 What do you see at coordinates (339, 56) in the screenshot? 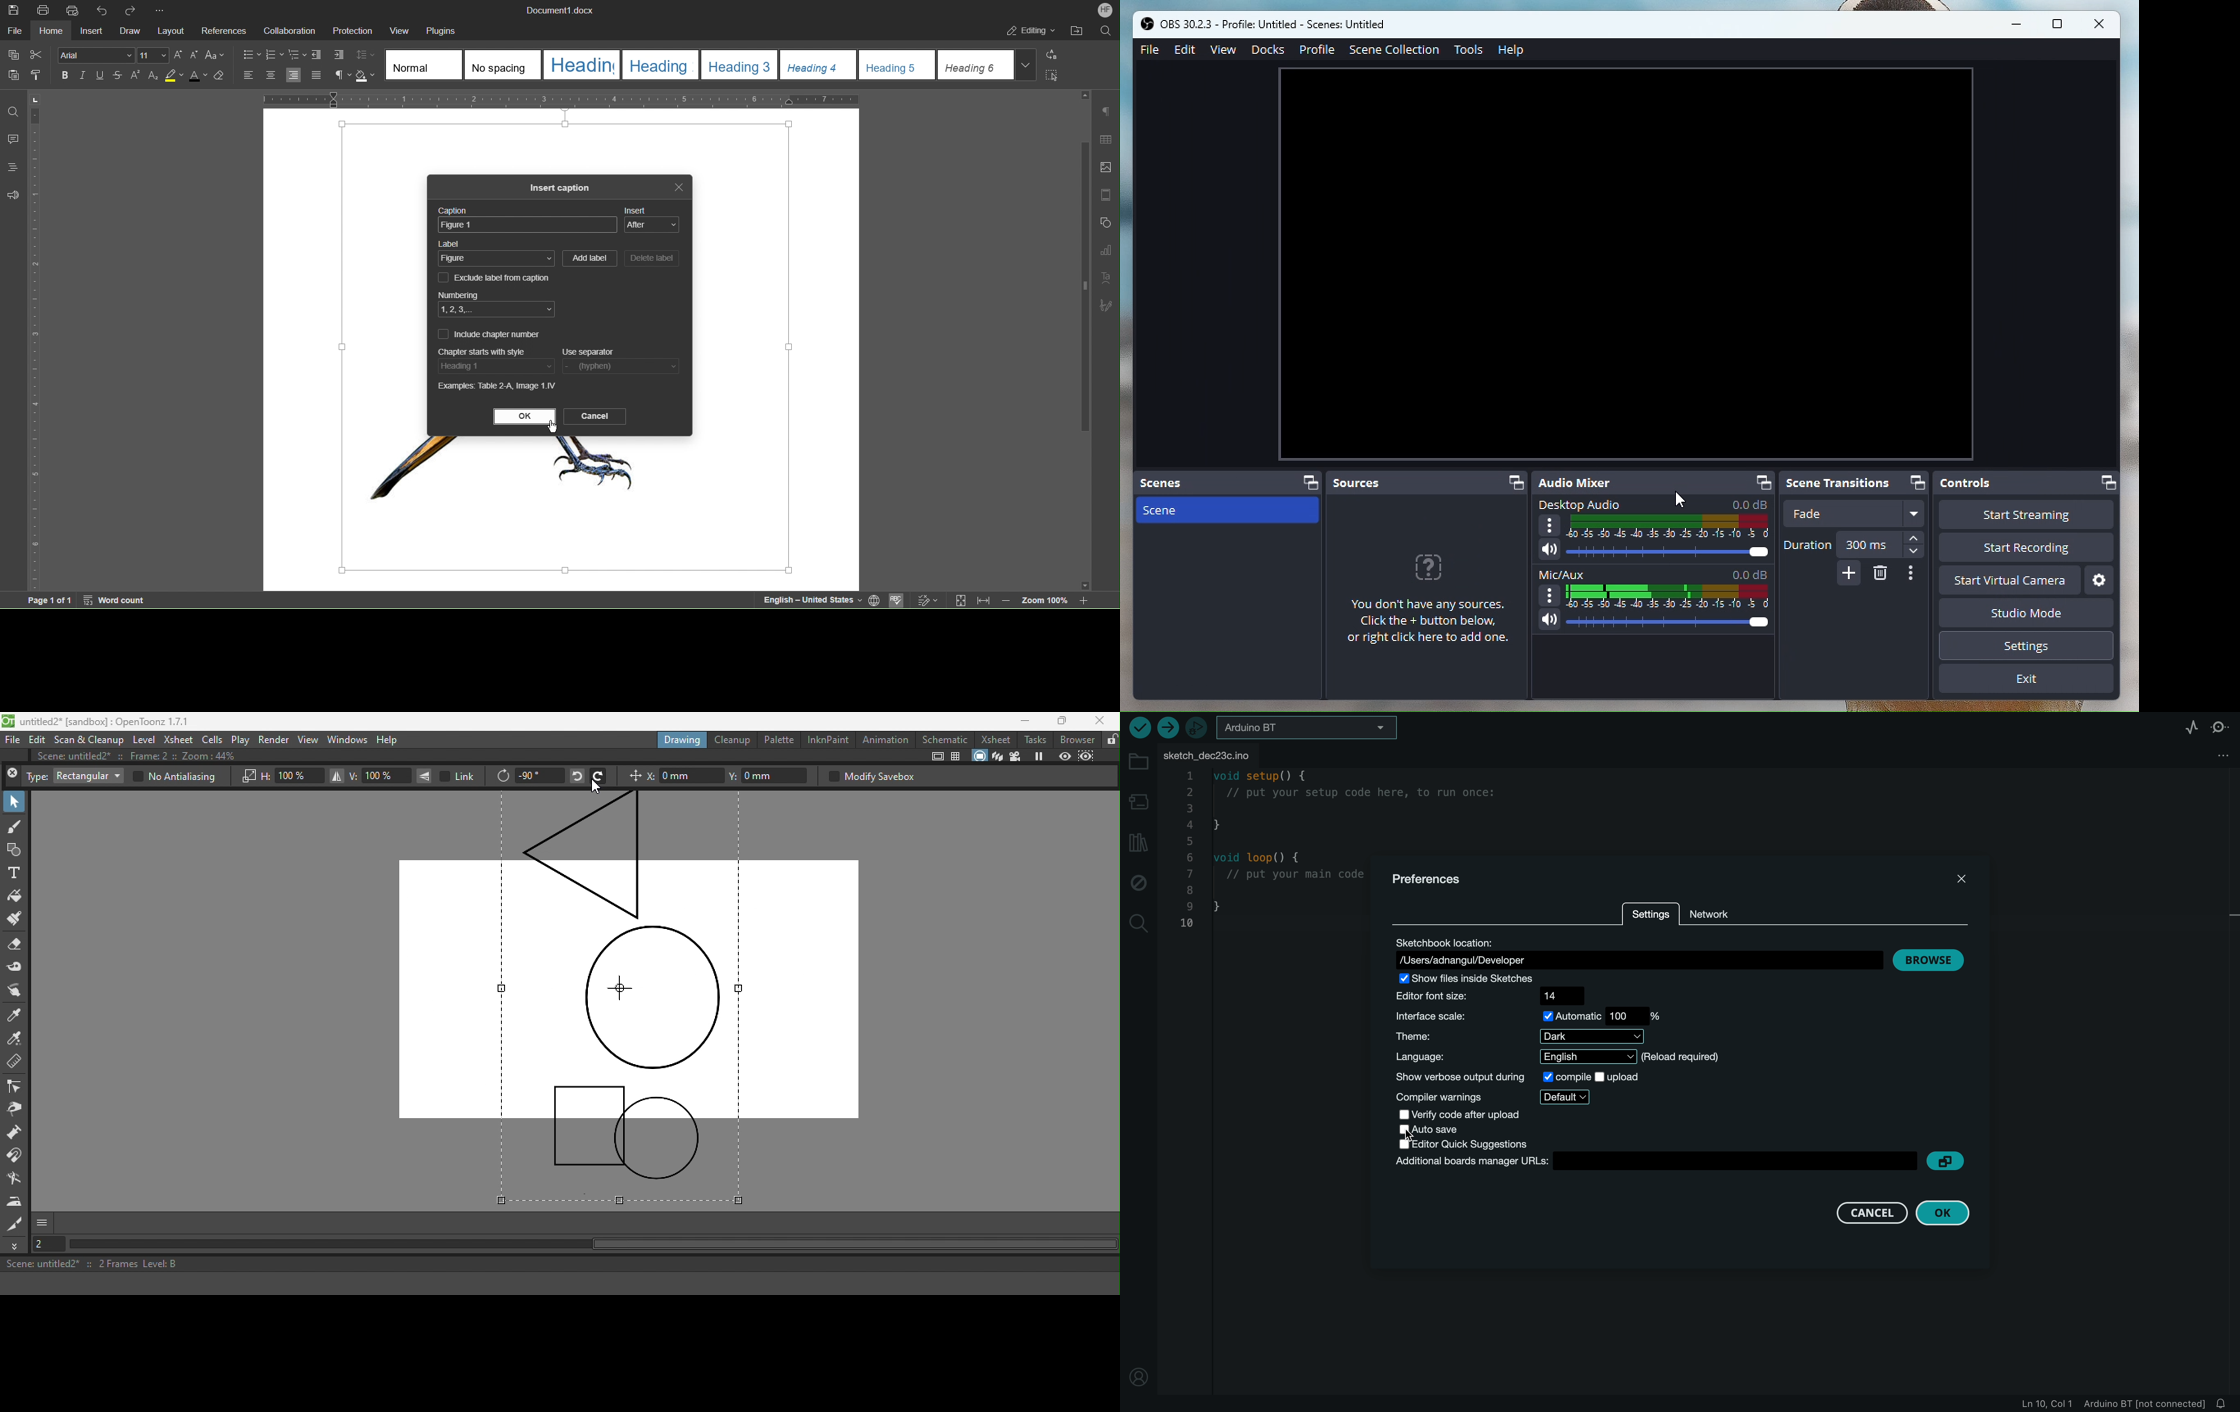
I see `Increase Indent` at bounding box center [339, 56].